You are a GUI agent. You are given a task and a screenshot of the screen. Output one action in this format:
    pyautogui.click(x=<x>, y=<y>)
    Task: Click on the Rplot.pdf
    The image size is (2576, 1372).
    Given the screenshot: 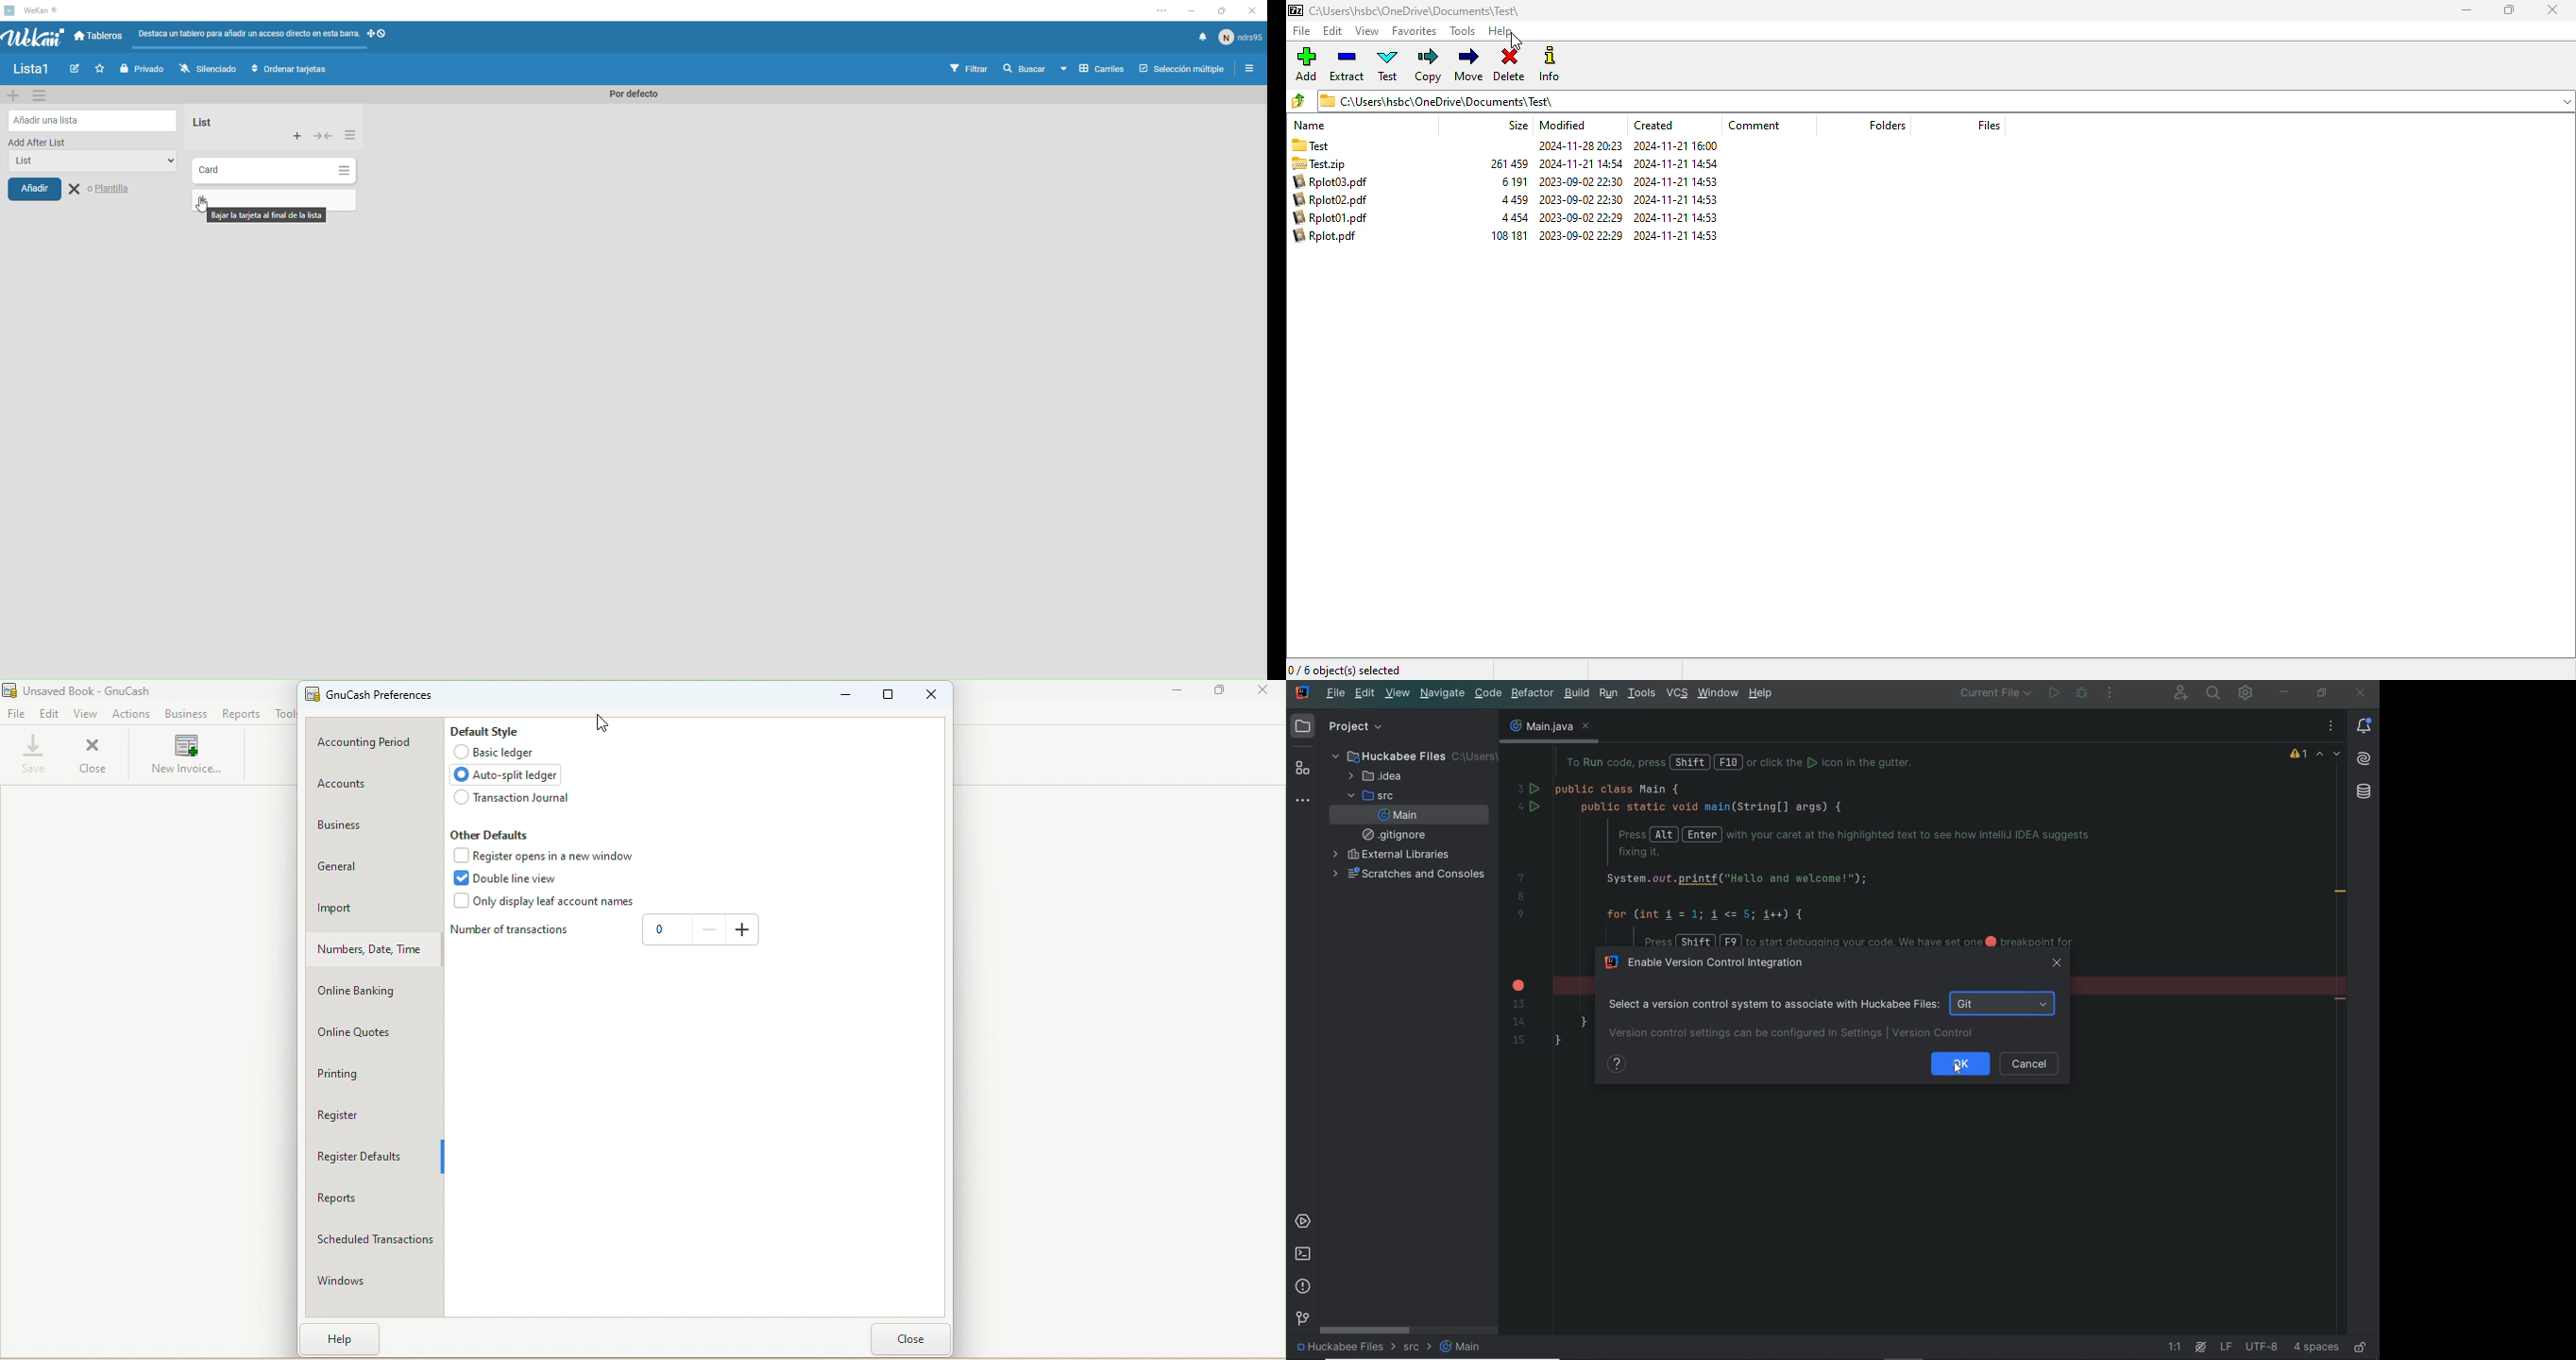 What is the action you would take?
    pyautogui.click(x=1330, y=236)
    